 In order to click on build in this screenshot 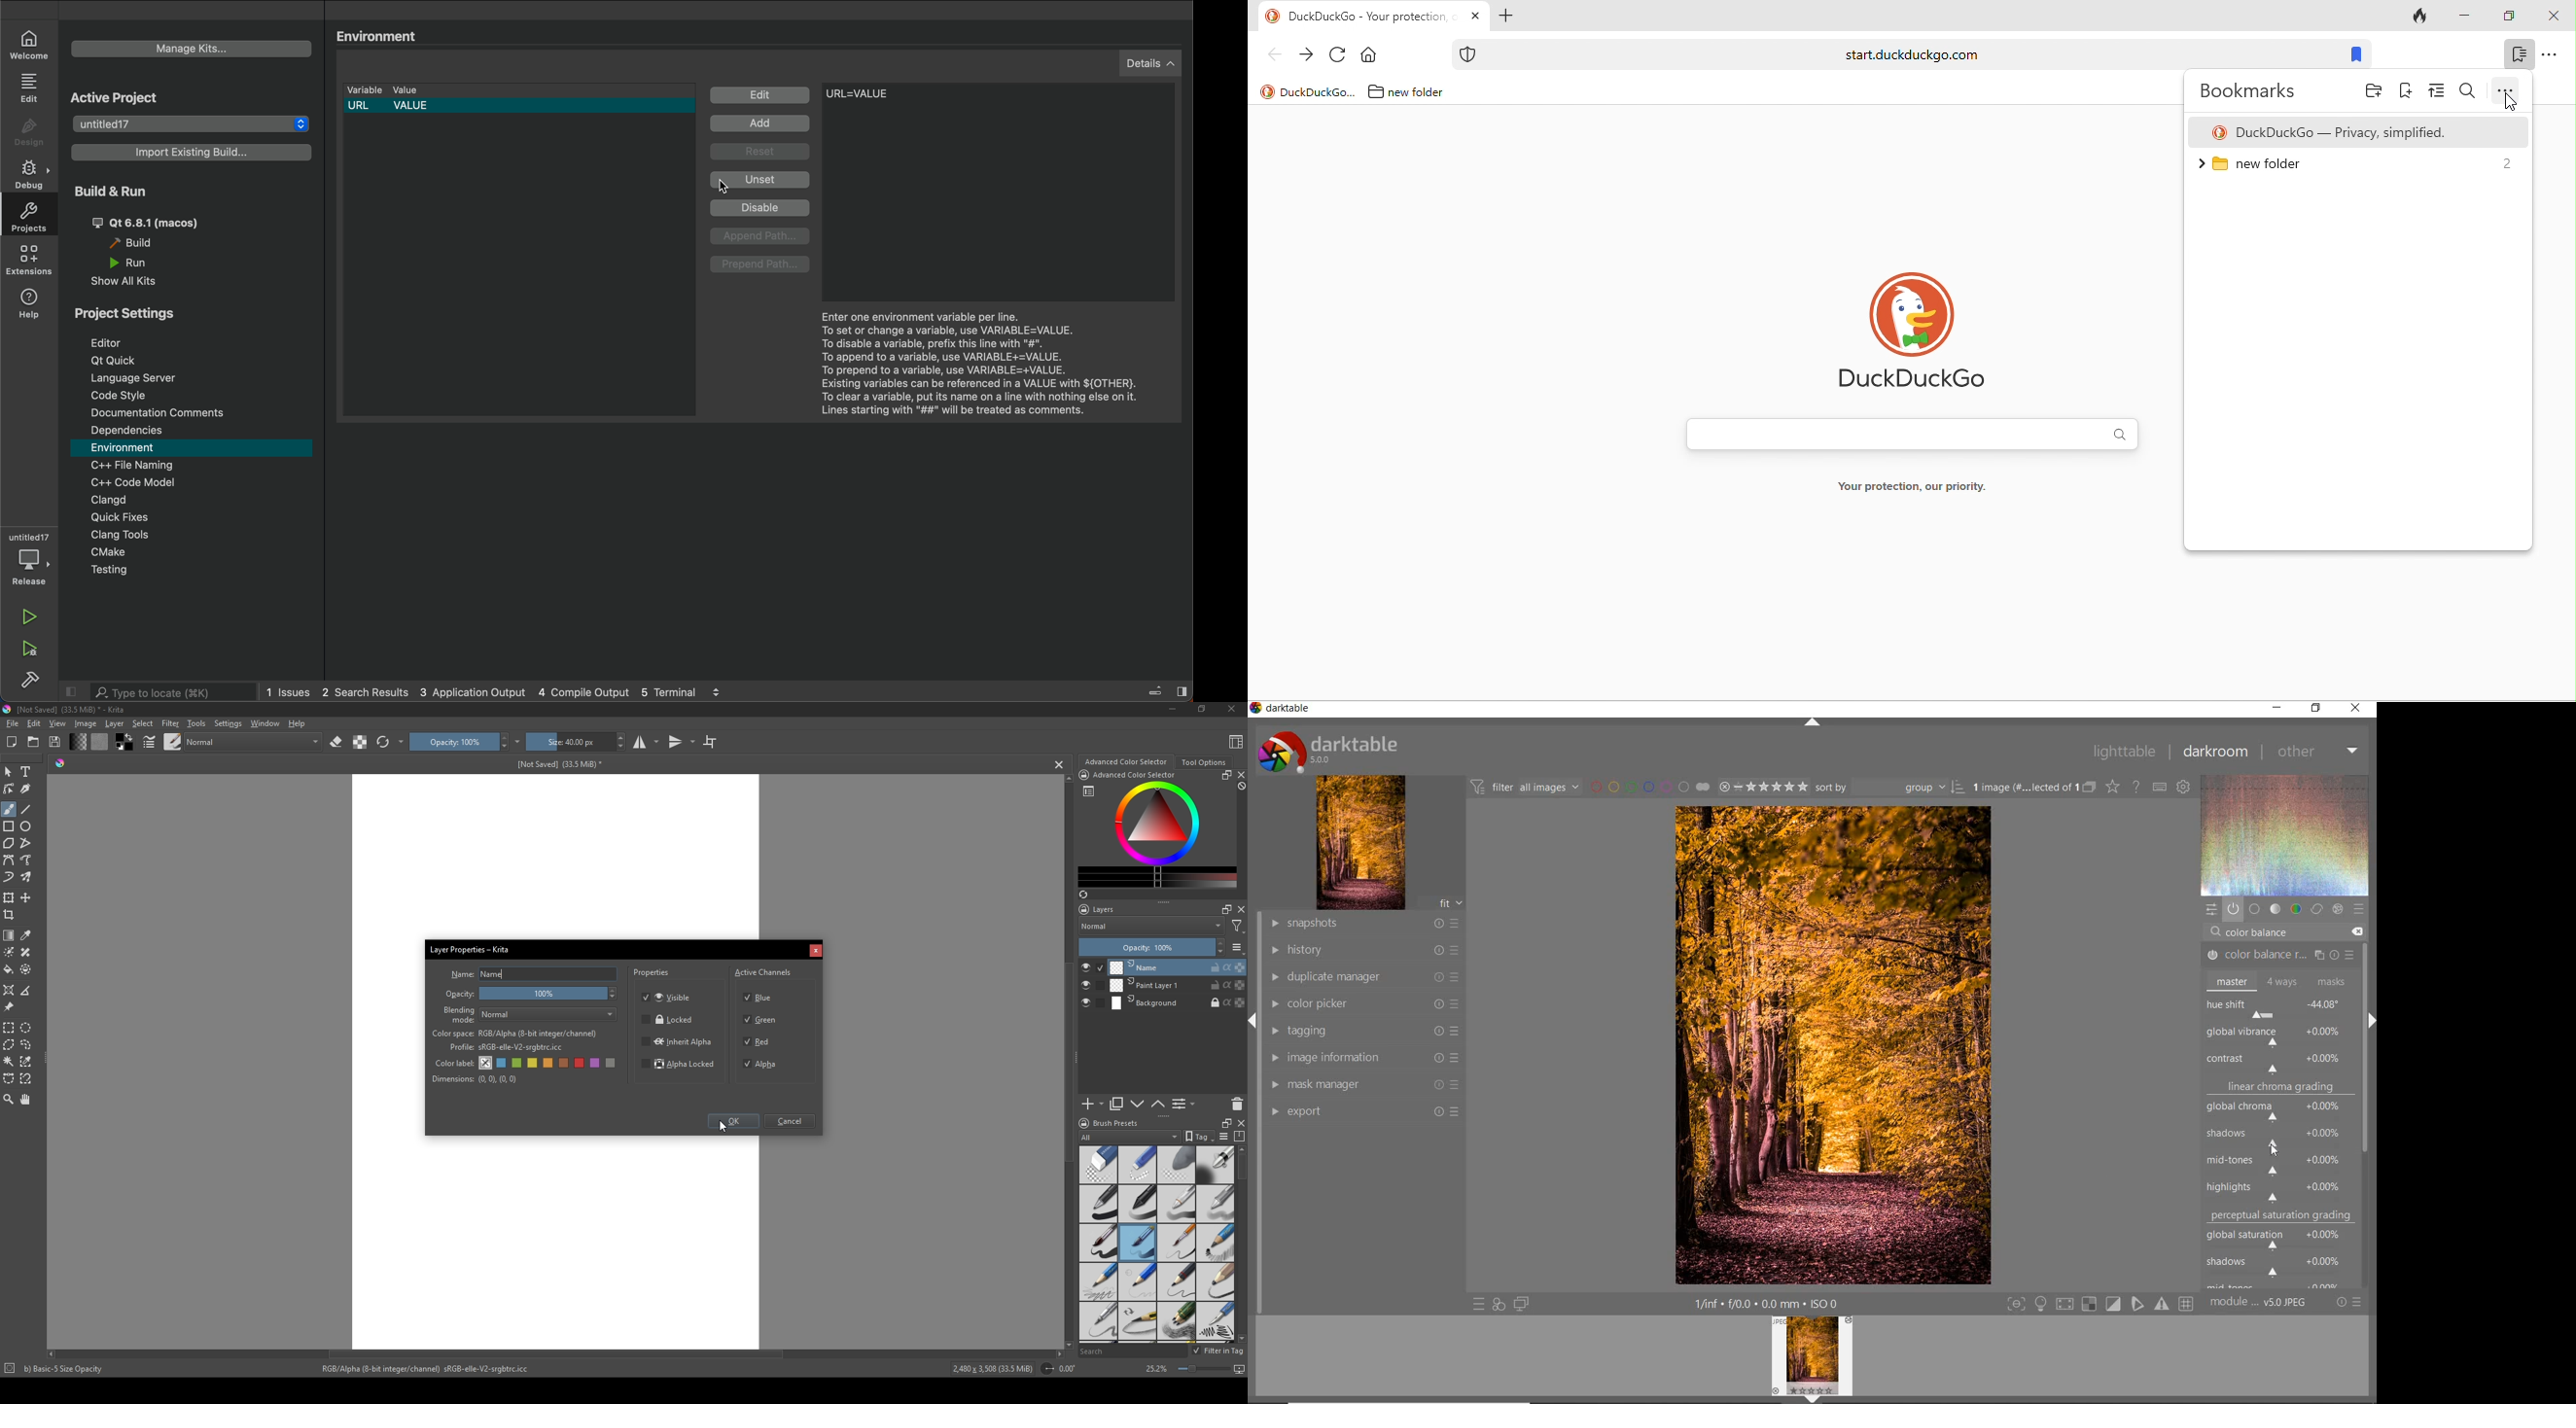, I will do `click(34, 681)`.